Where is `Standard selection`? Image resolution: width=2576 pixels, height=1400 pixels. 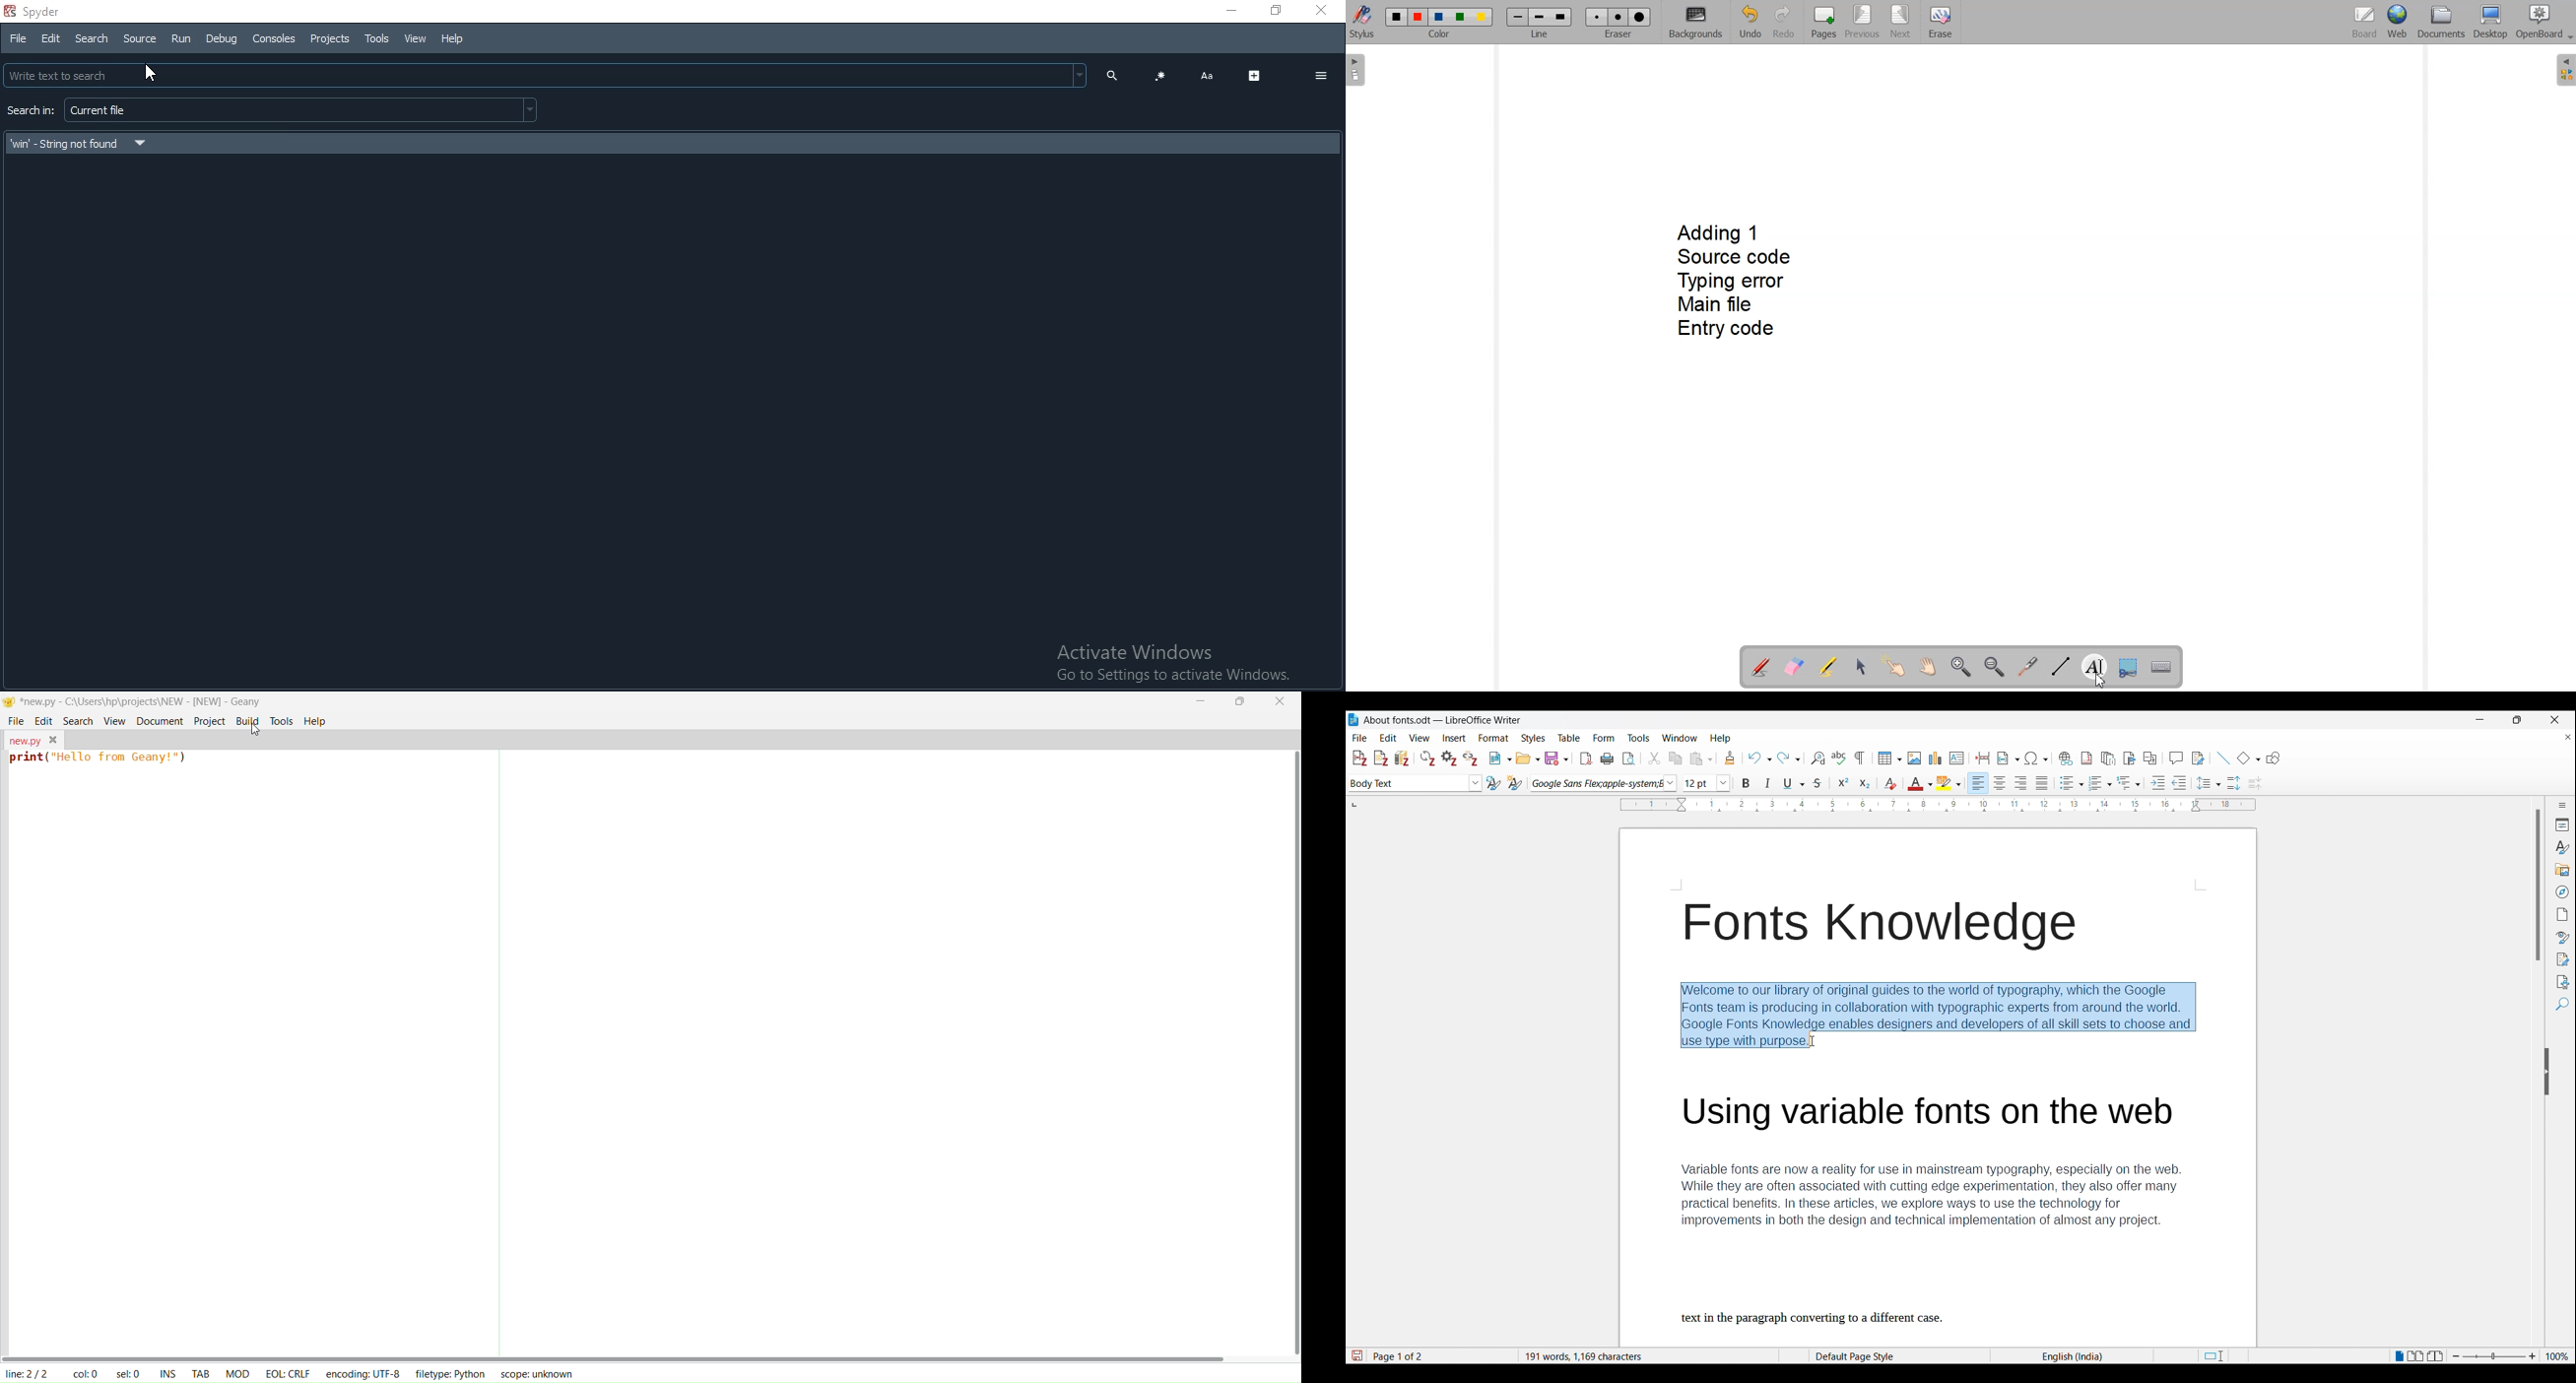
Standard selection is located at coordinates (2213, 1356).